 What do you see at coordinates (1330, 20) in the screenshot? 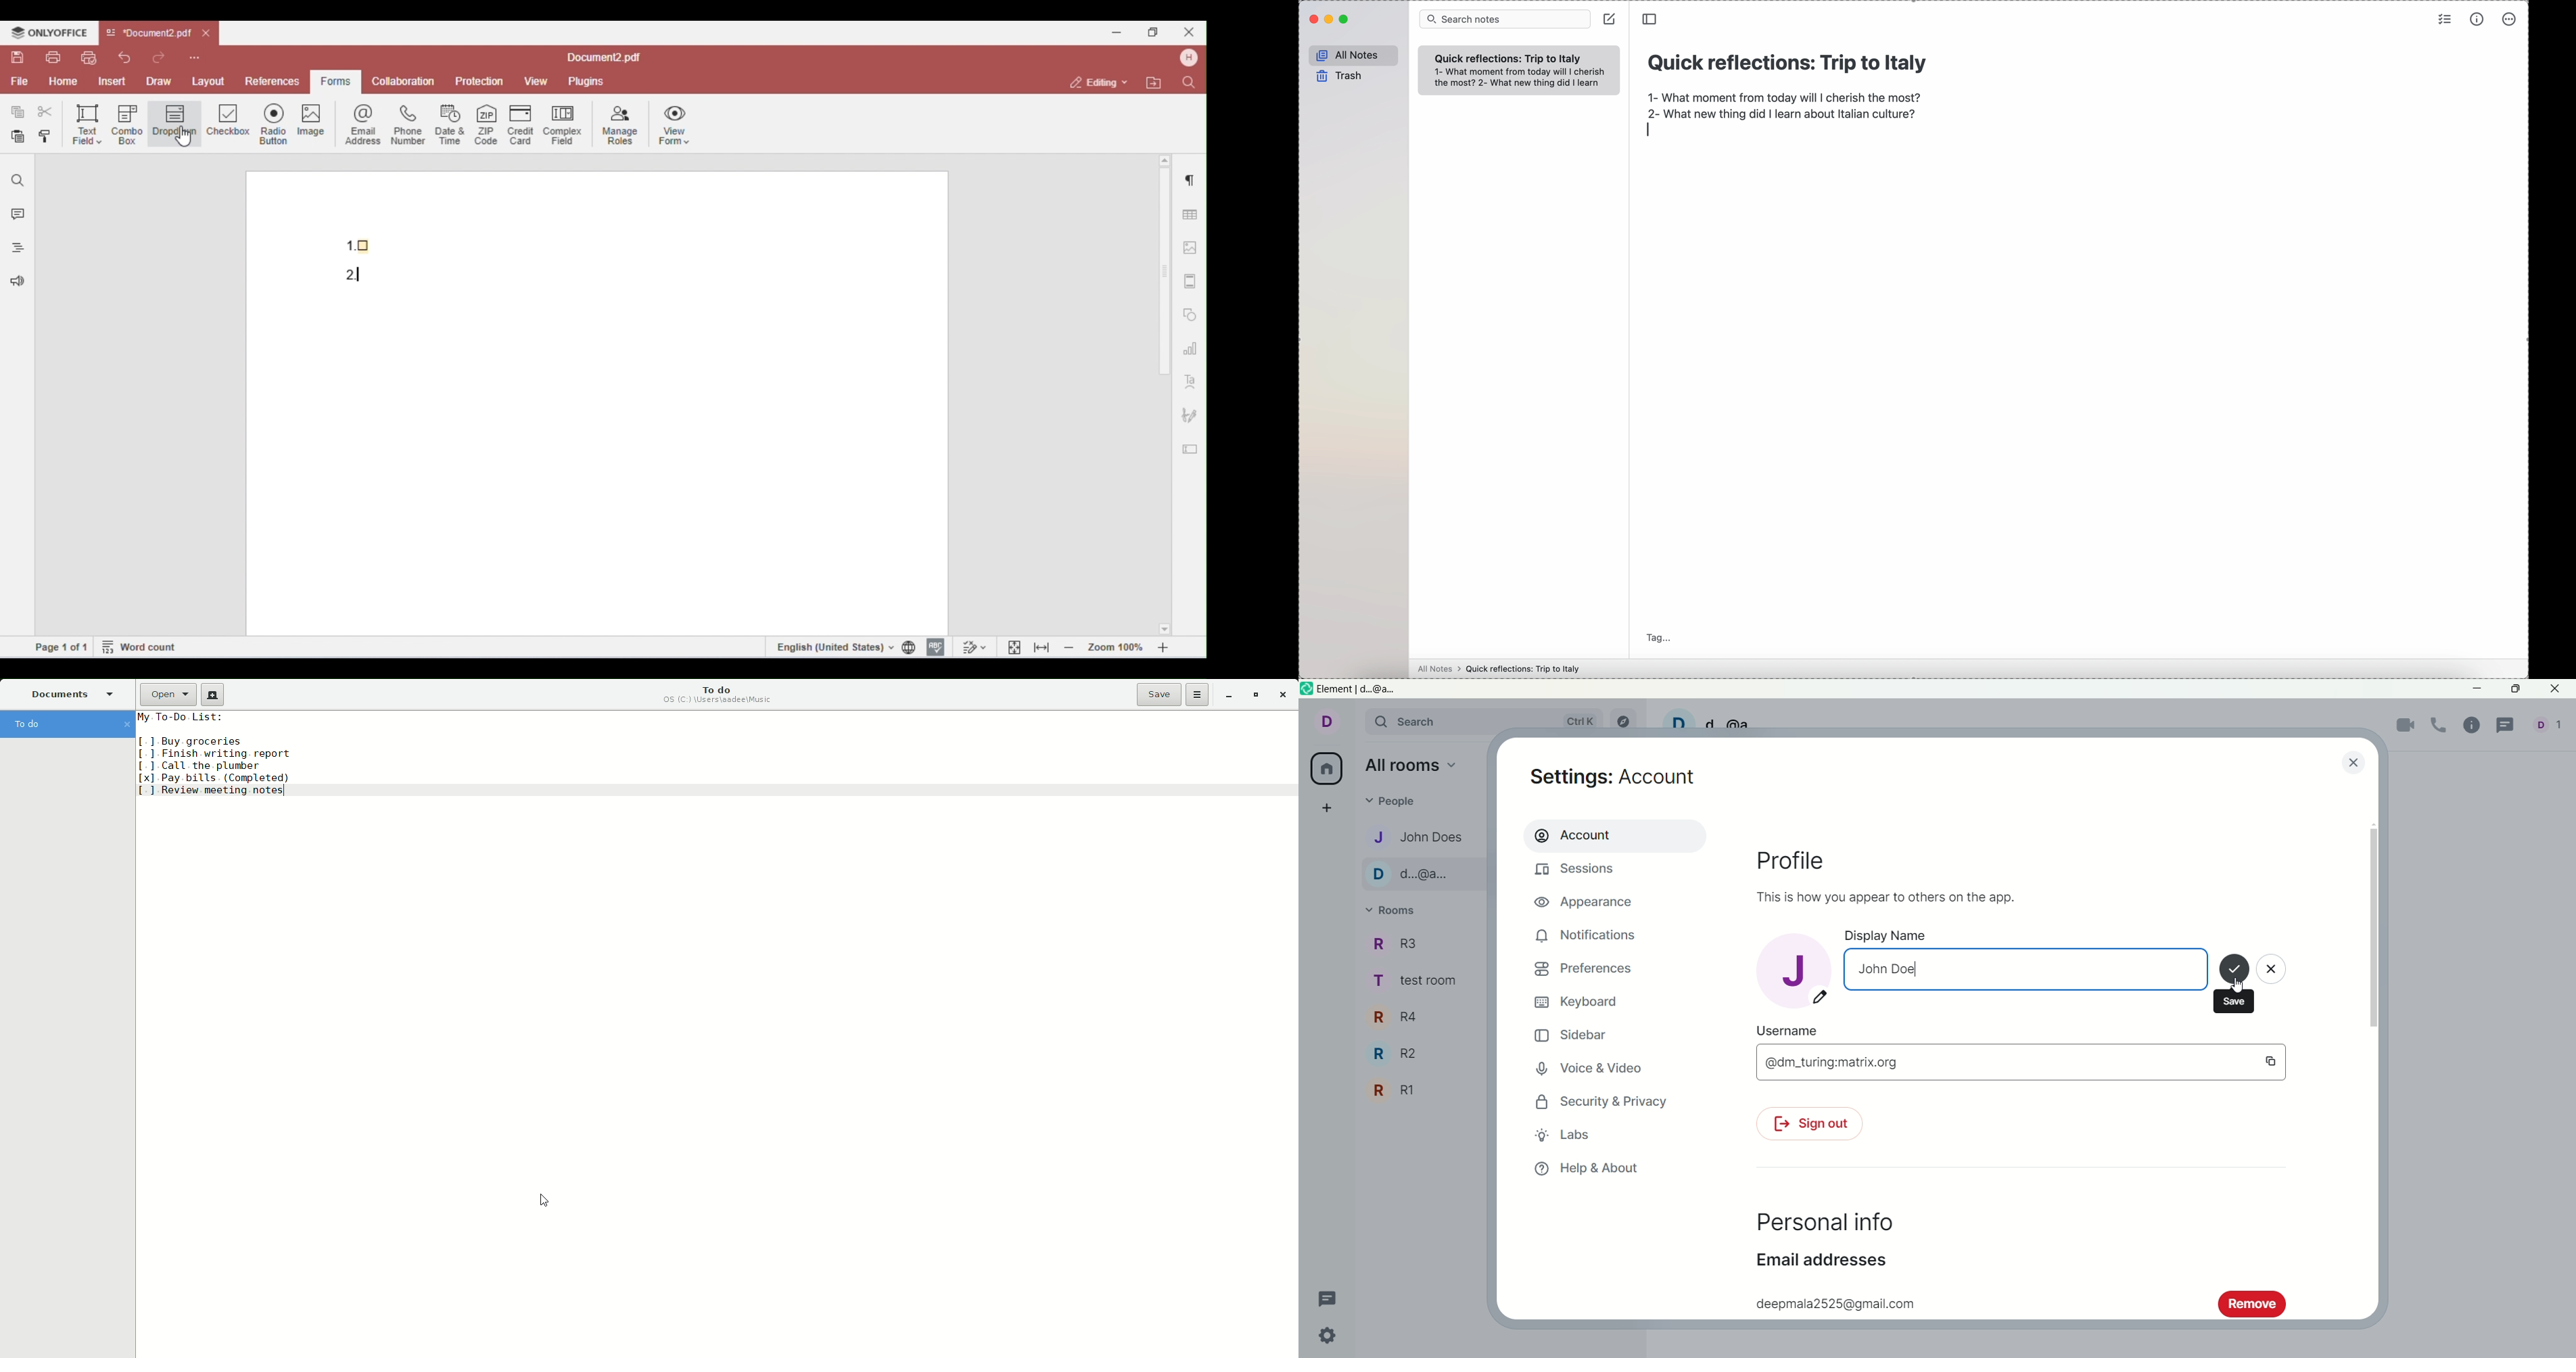
I see `minimize` at bounding box center [1330, 20].